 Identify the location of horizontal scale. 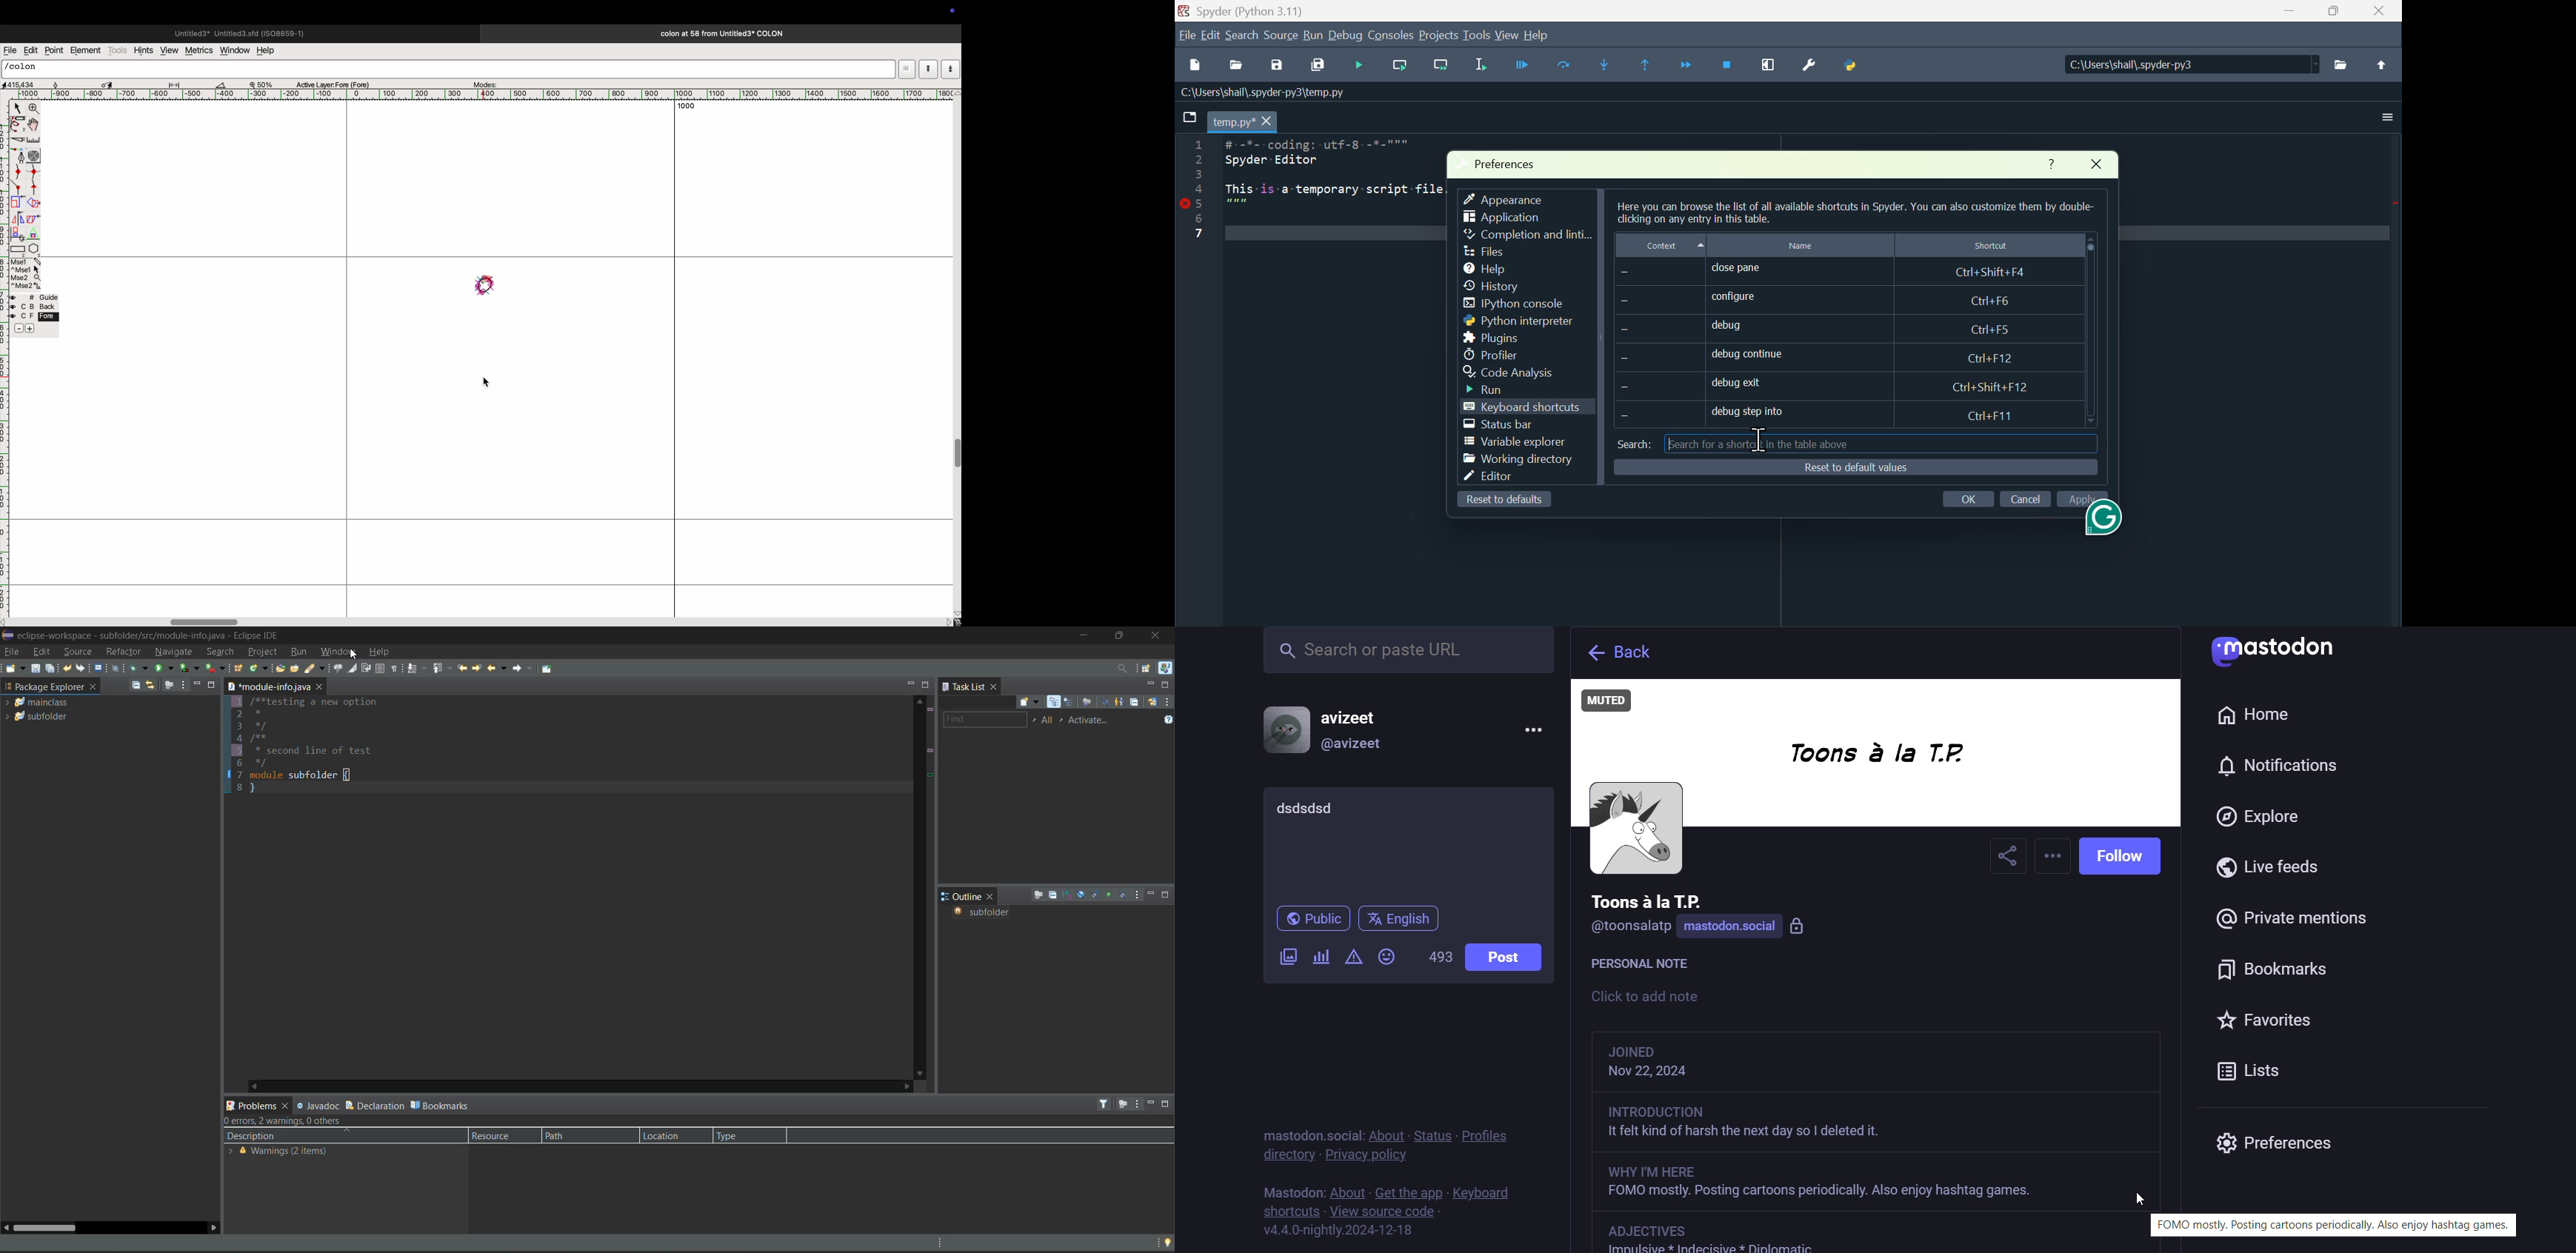
(491, 94).